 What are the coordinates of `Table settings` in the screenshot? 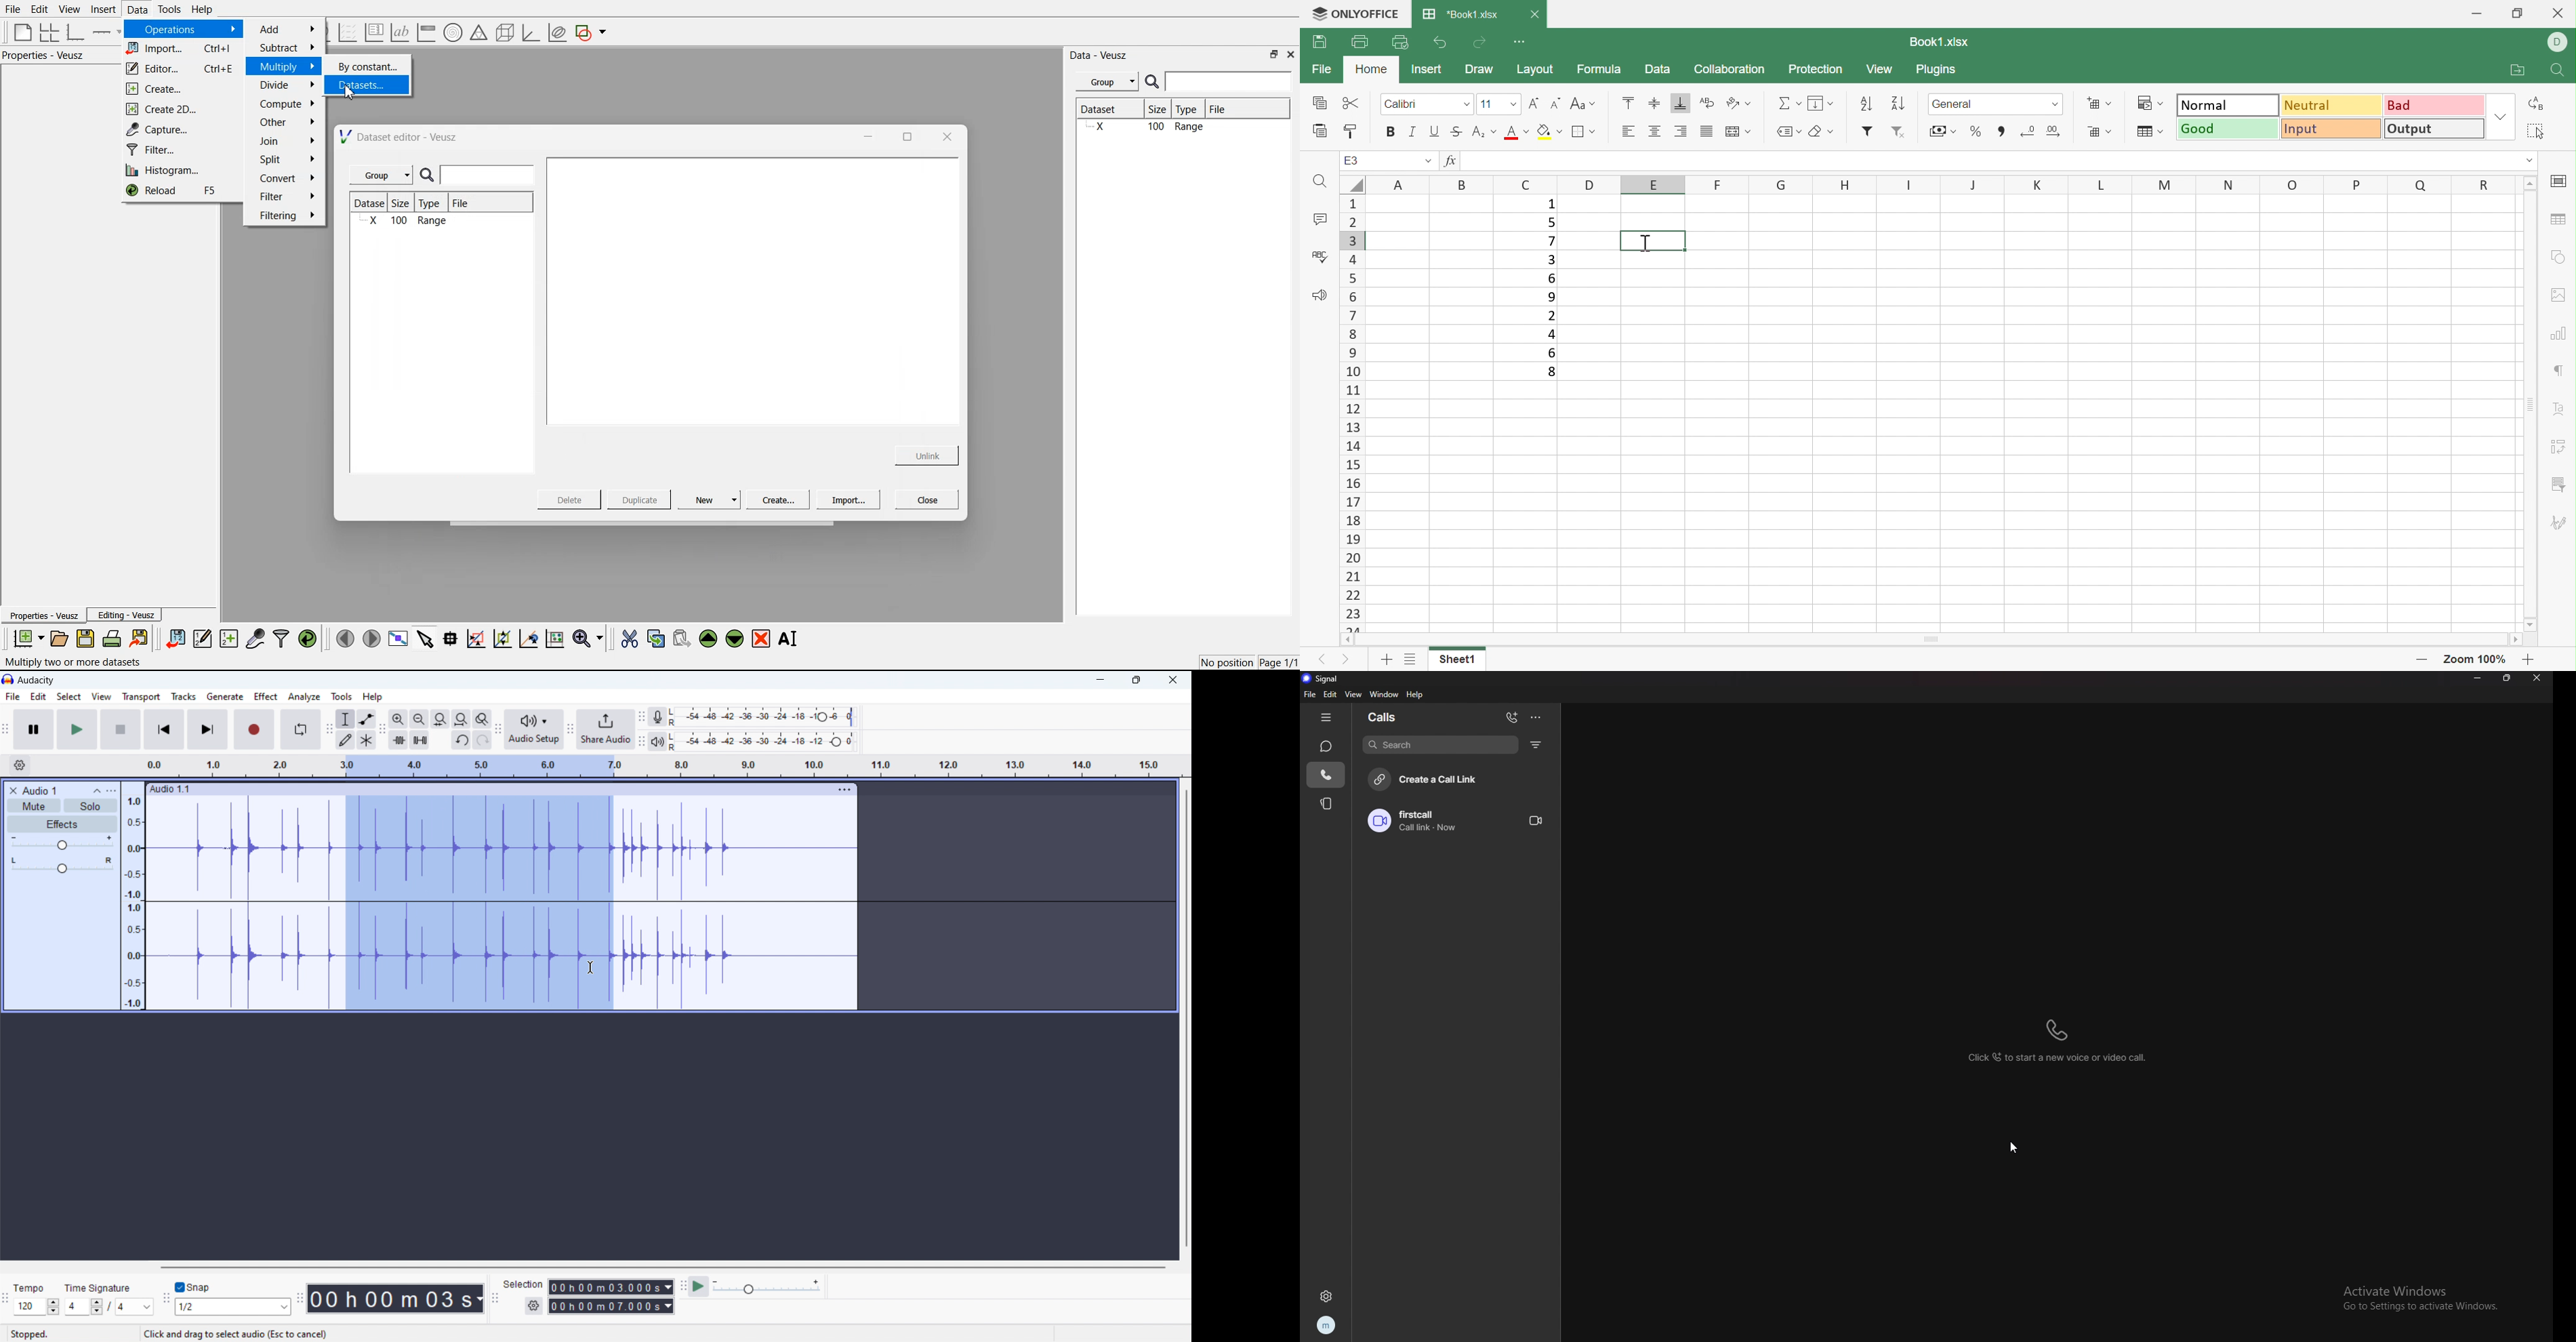 It's located at (2560, 218).